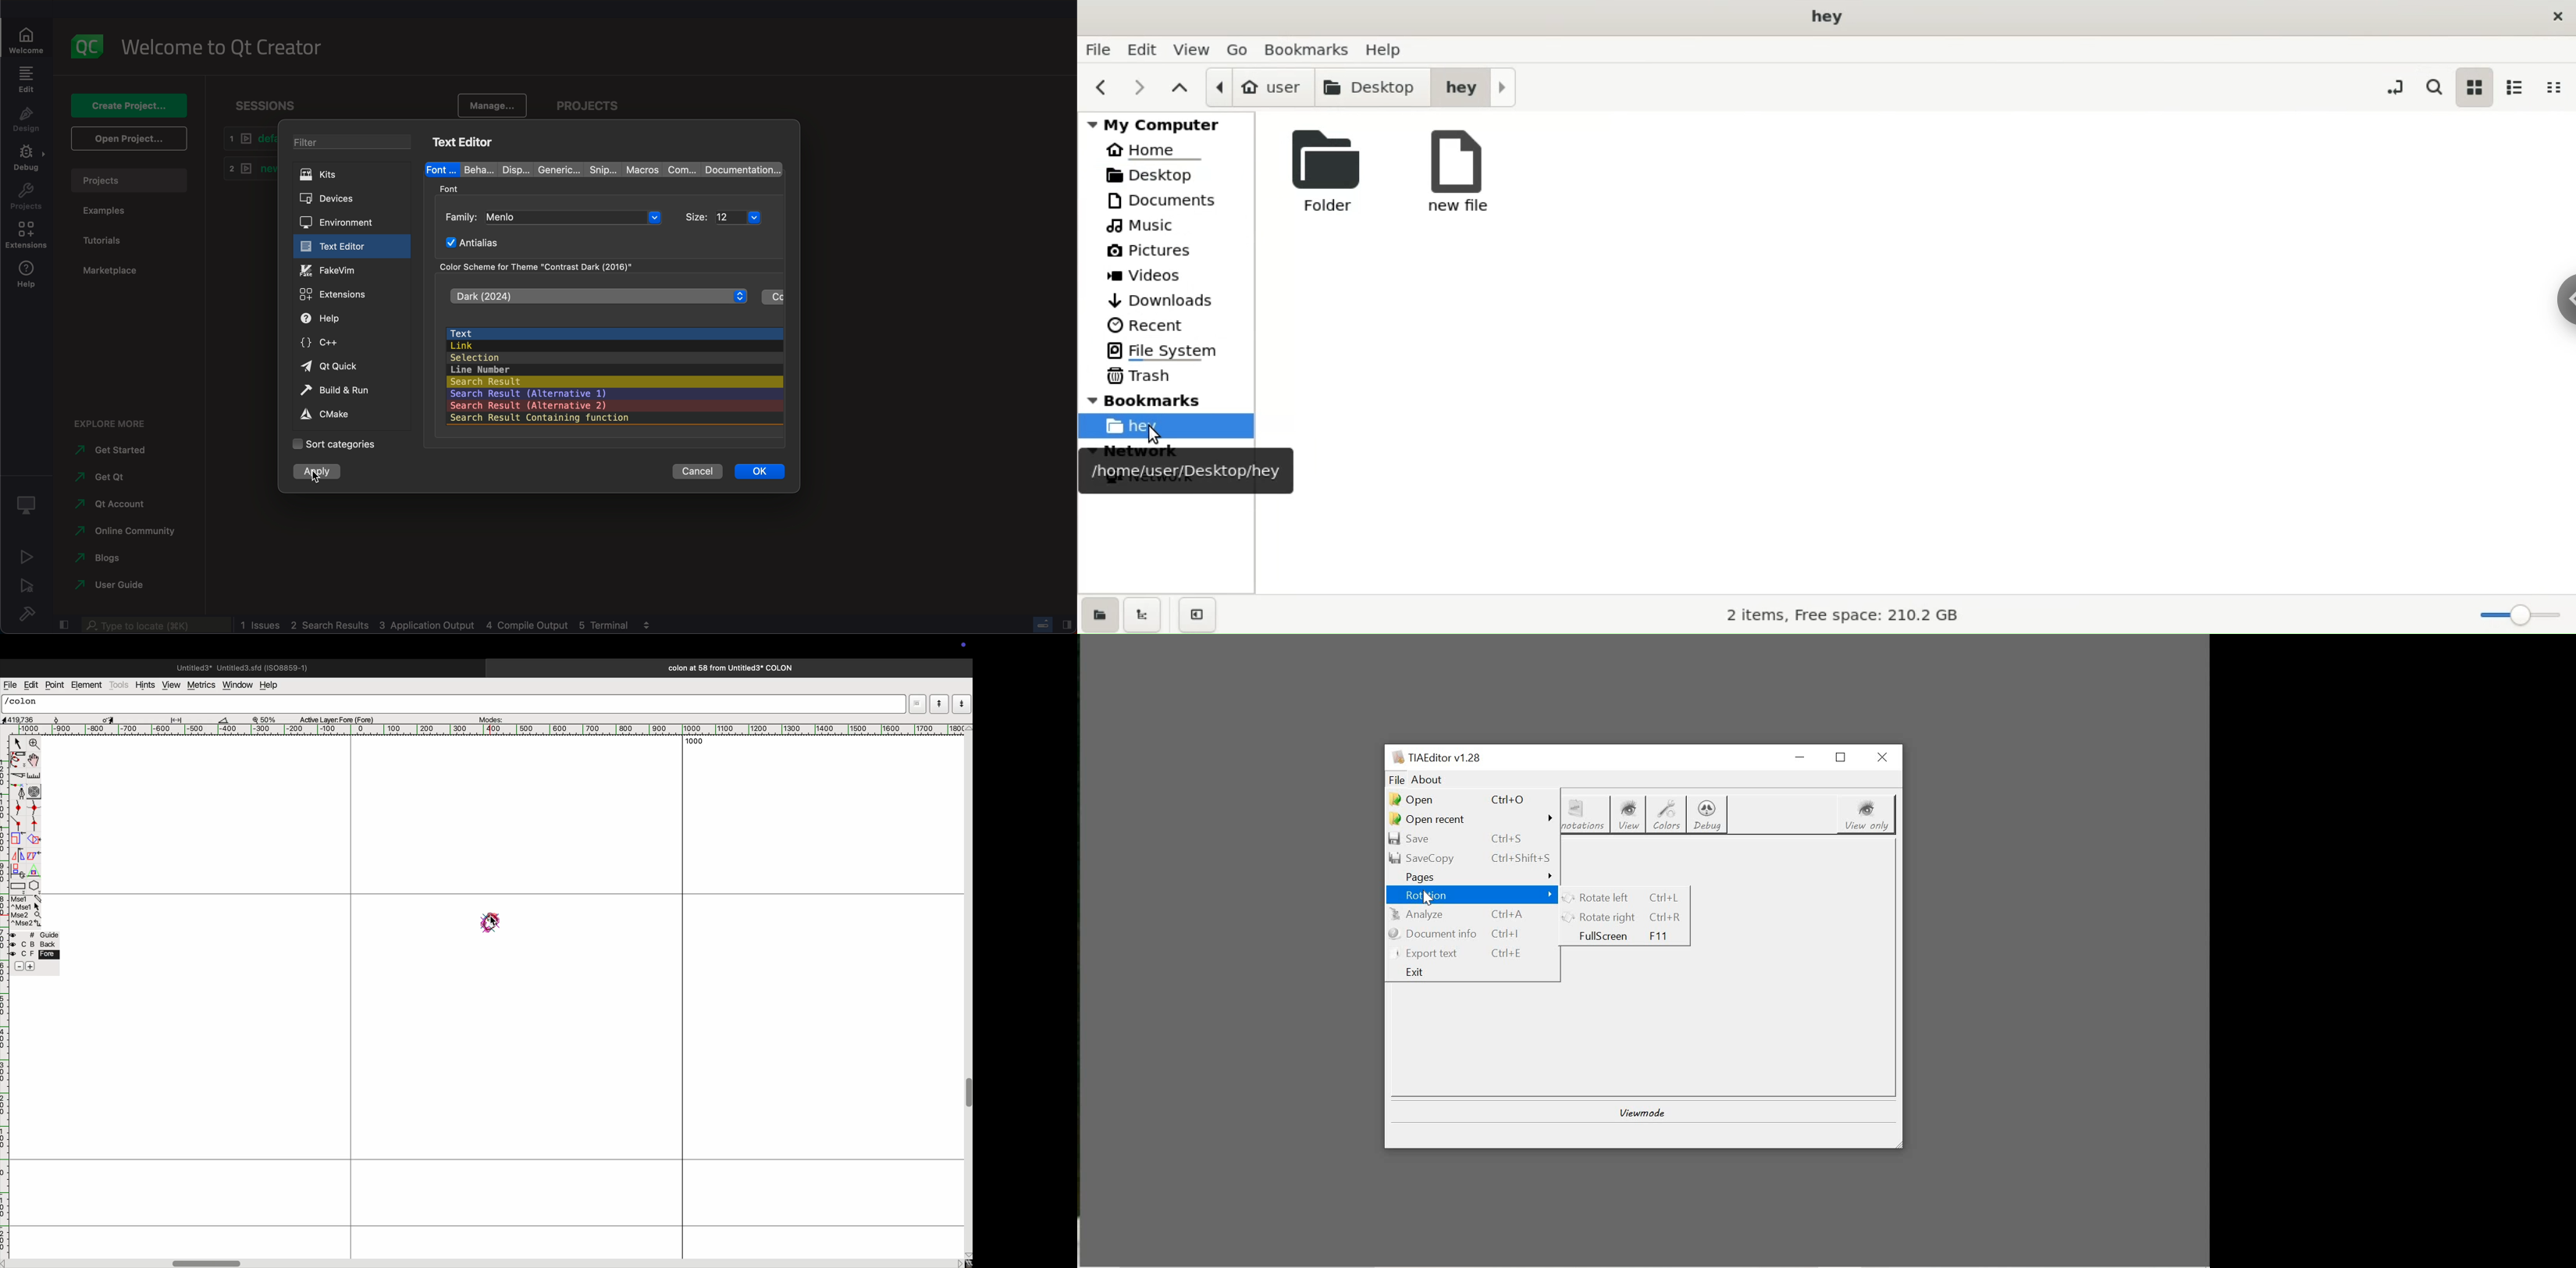  What do you see at coordinates (351, 366) in the screenshot?
I see `qt quick` at bounding box center [351, 366].